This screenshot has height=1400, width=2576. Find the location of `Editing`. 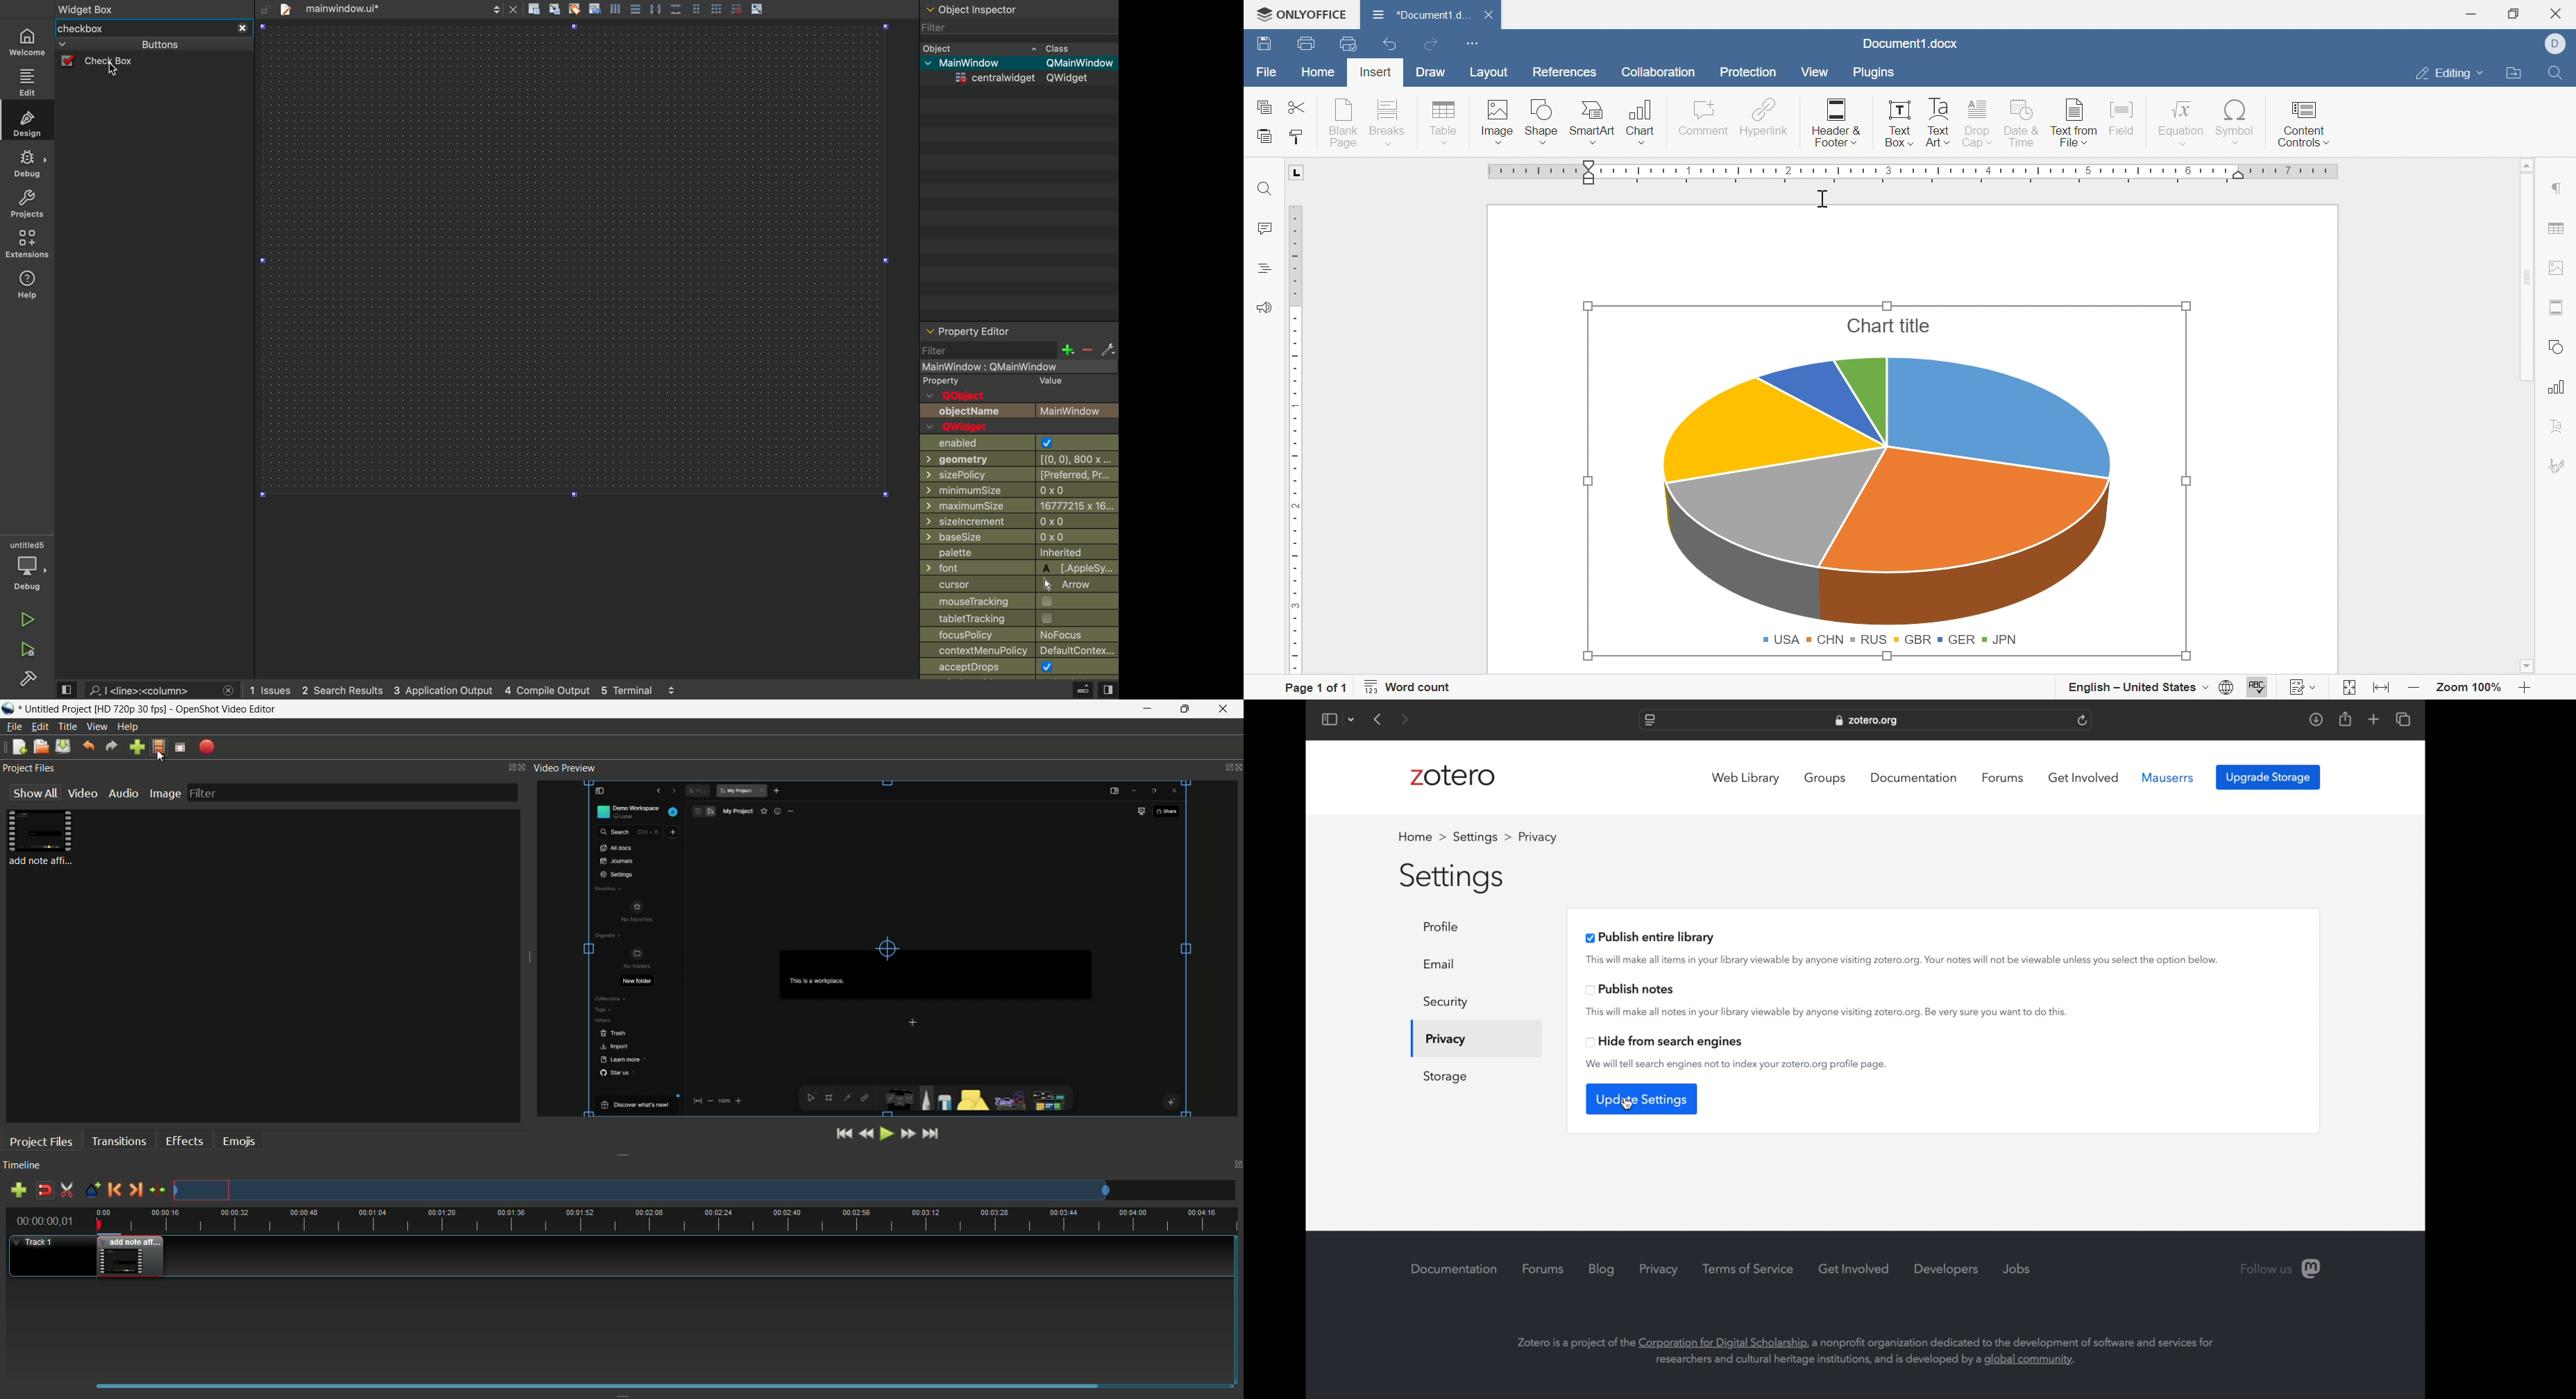

Editing is located at coordinates (2443, 74).